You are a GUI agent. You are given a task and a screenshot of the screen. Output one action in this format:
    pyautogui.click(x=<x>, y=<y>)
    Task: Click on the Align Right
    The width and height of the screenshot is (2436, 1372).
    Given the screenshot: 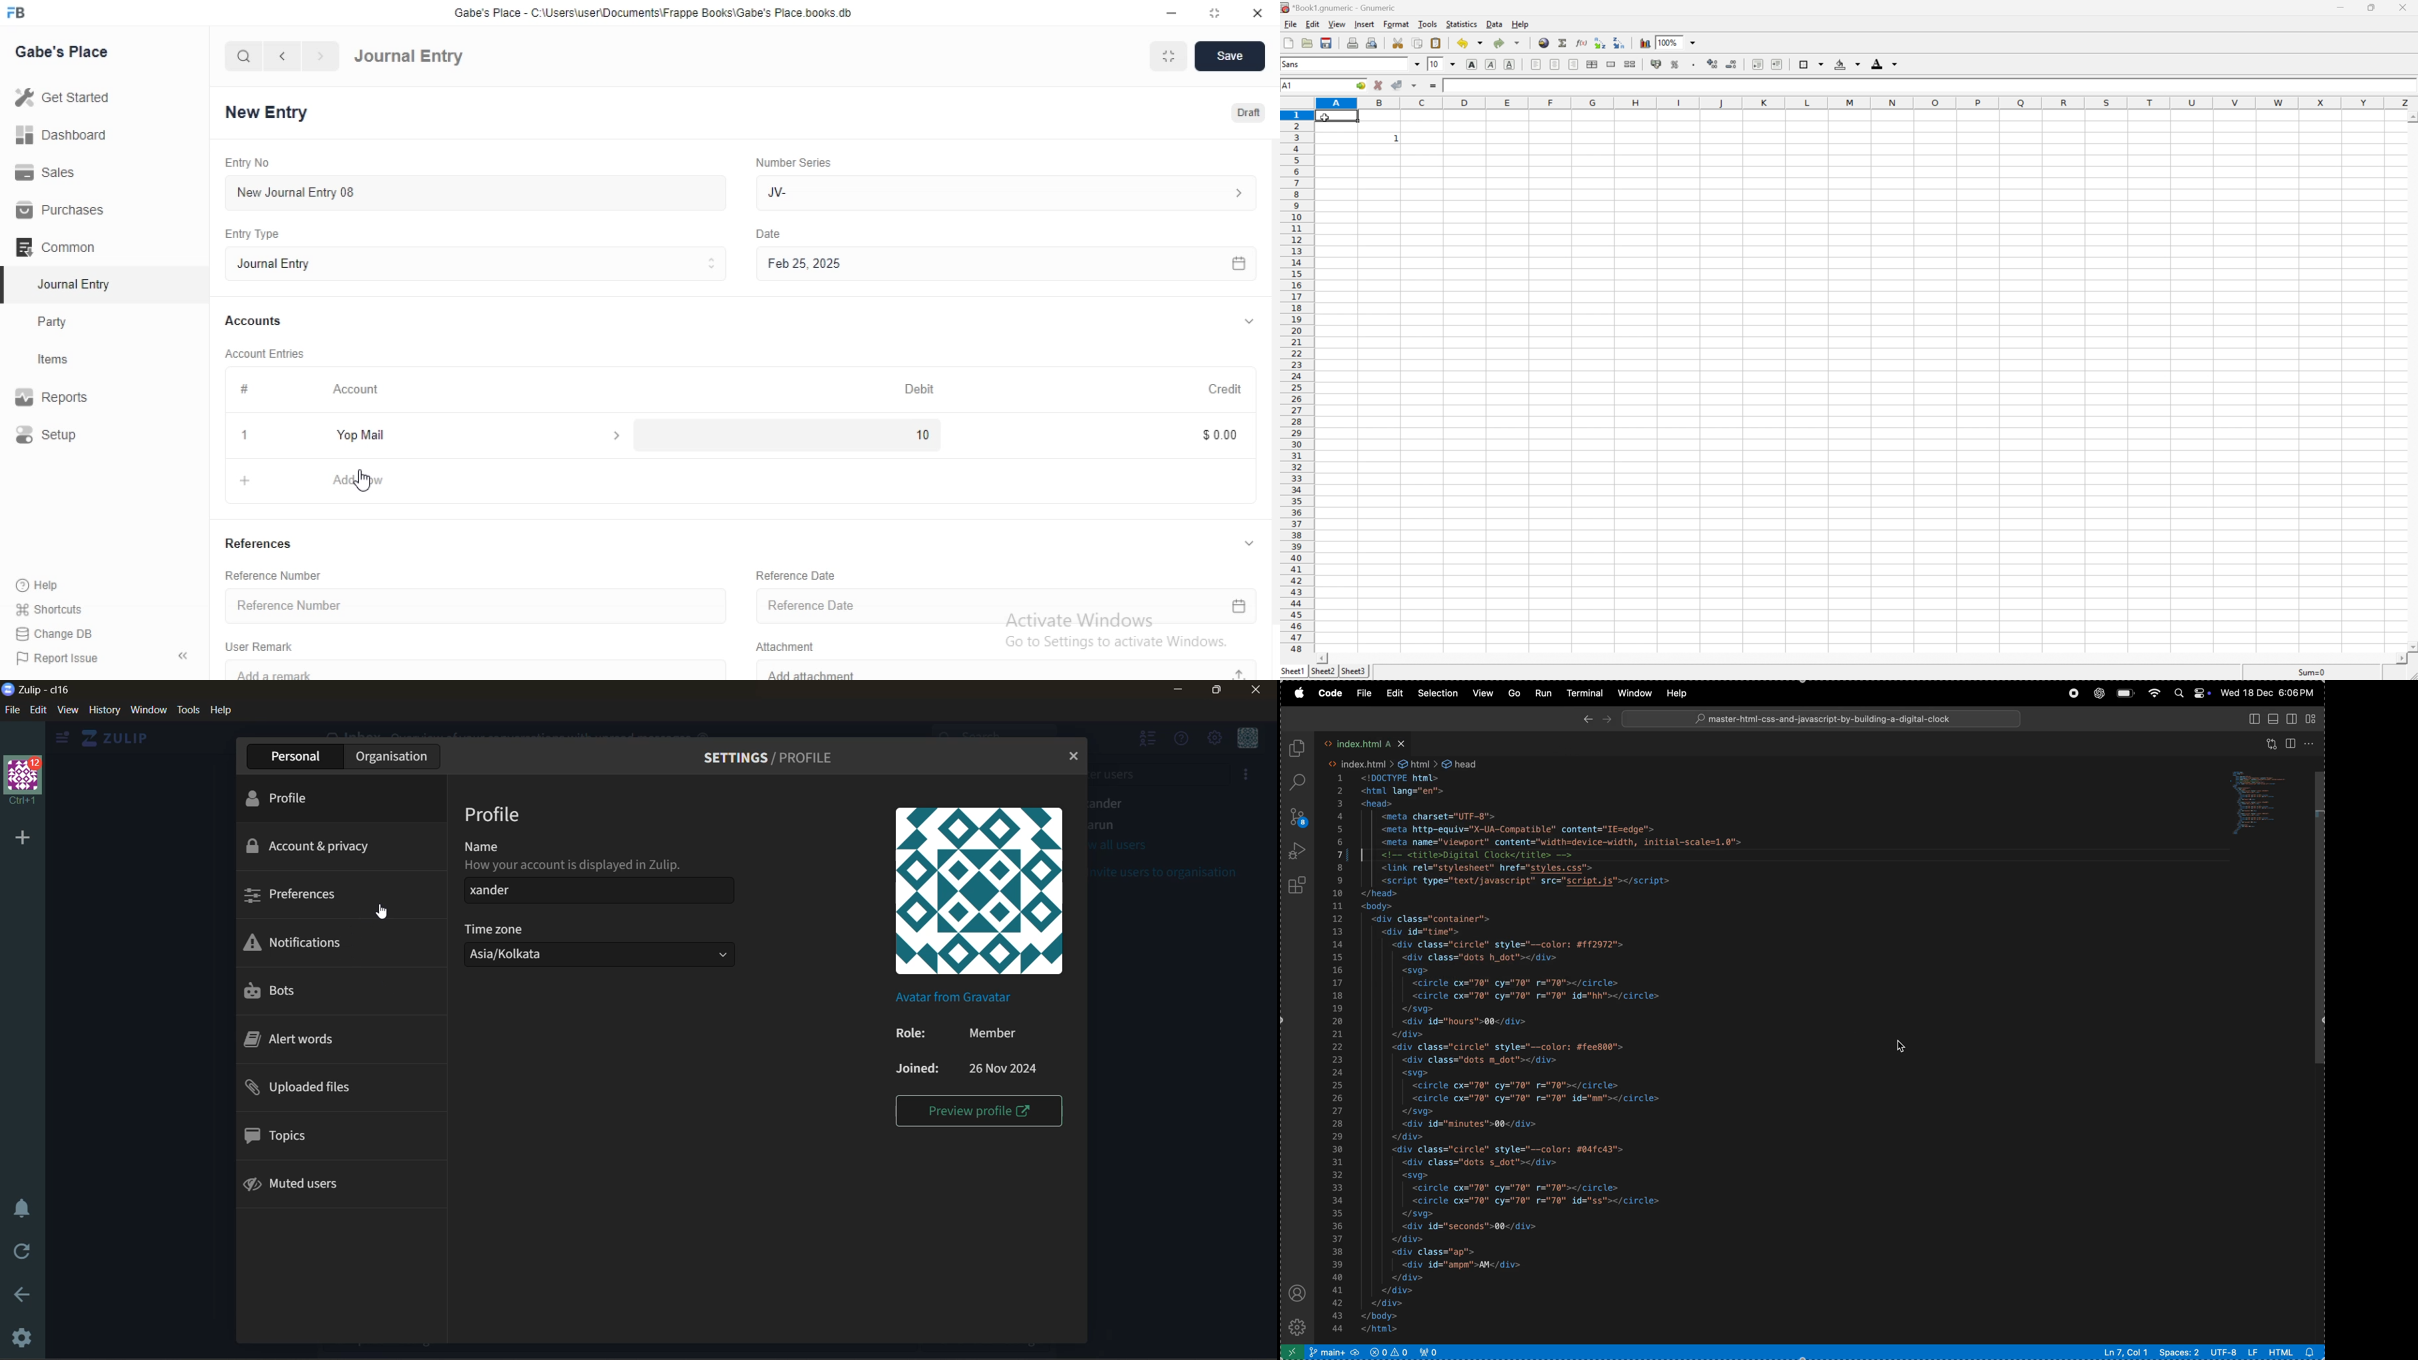 What is the action you would take?
    pyautogui.click(x=1573, y=63)
    